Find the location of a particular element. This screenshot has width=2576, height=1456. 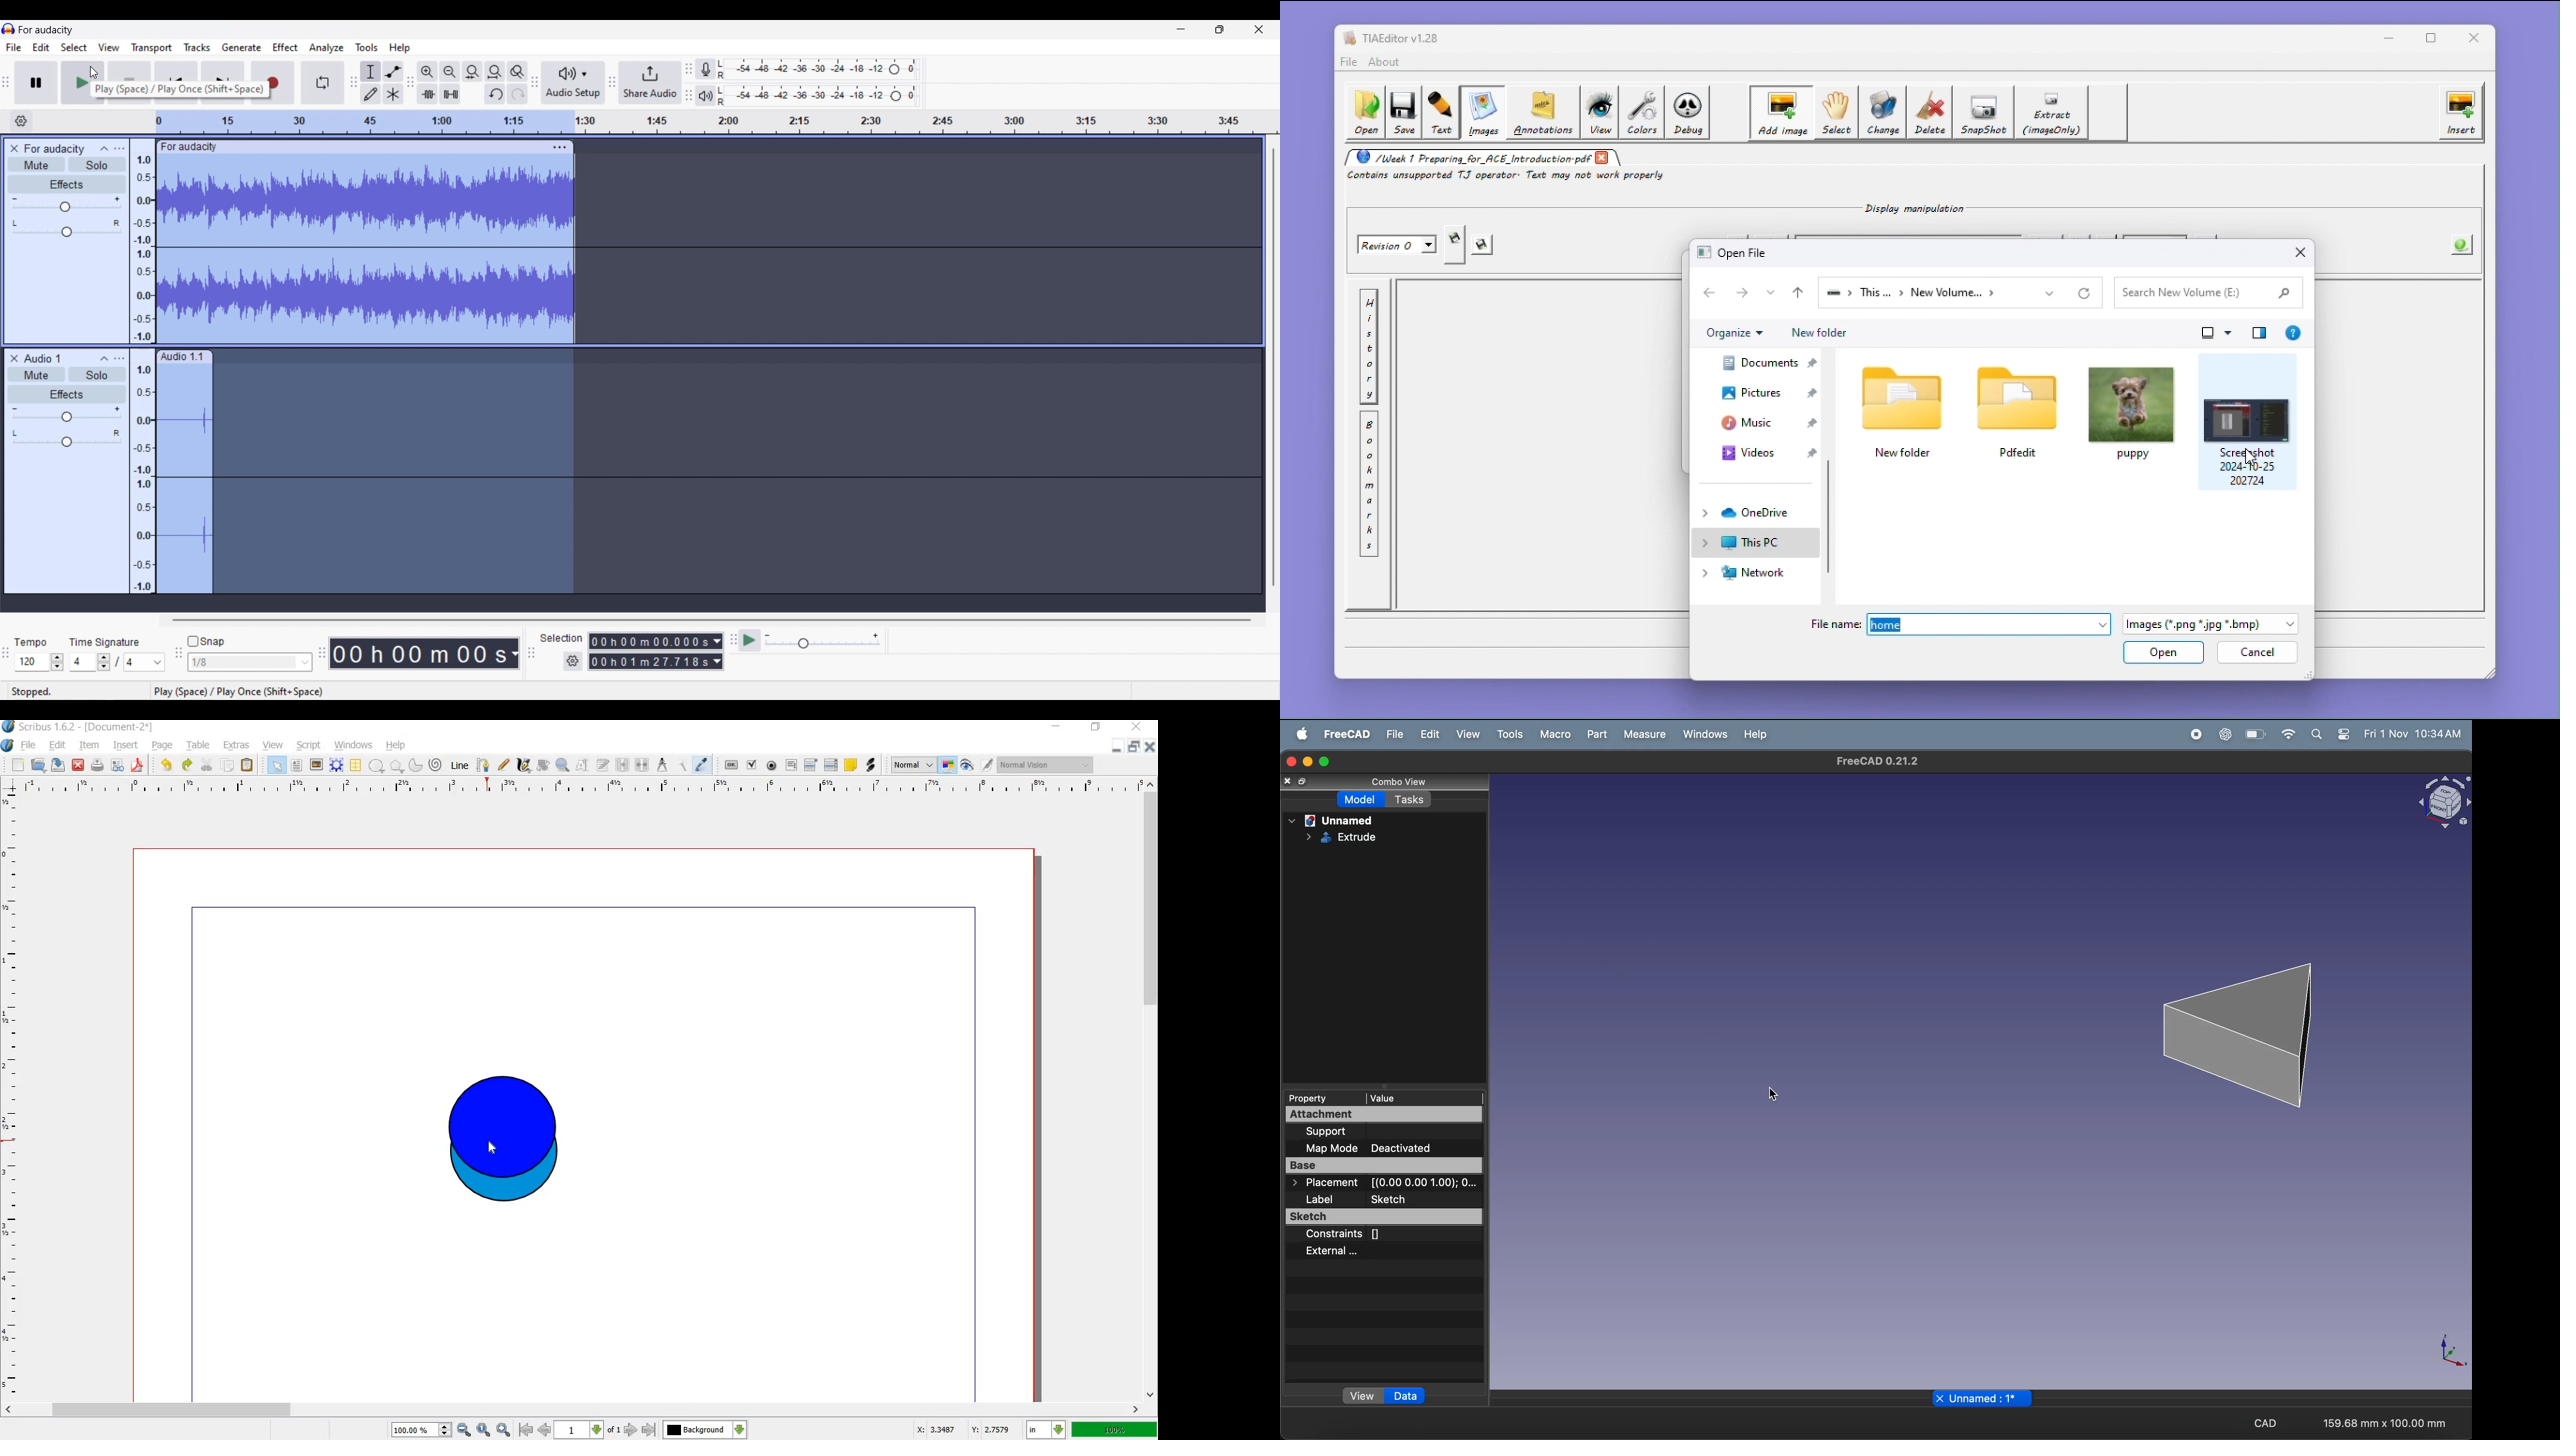

Snap options is located at coordinates (250, 662).